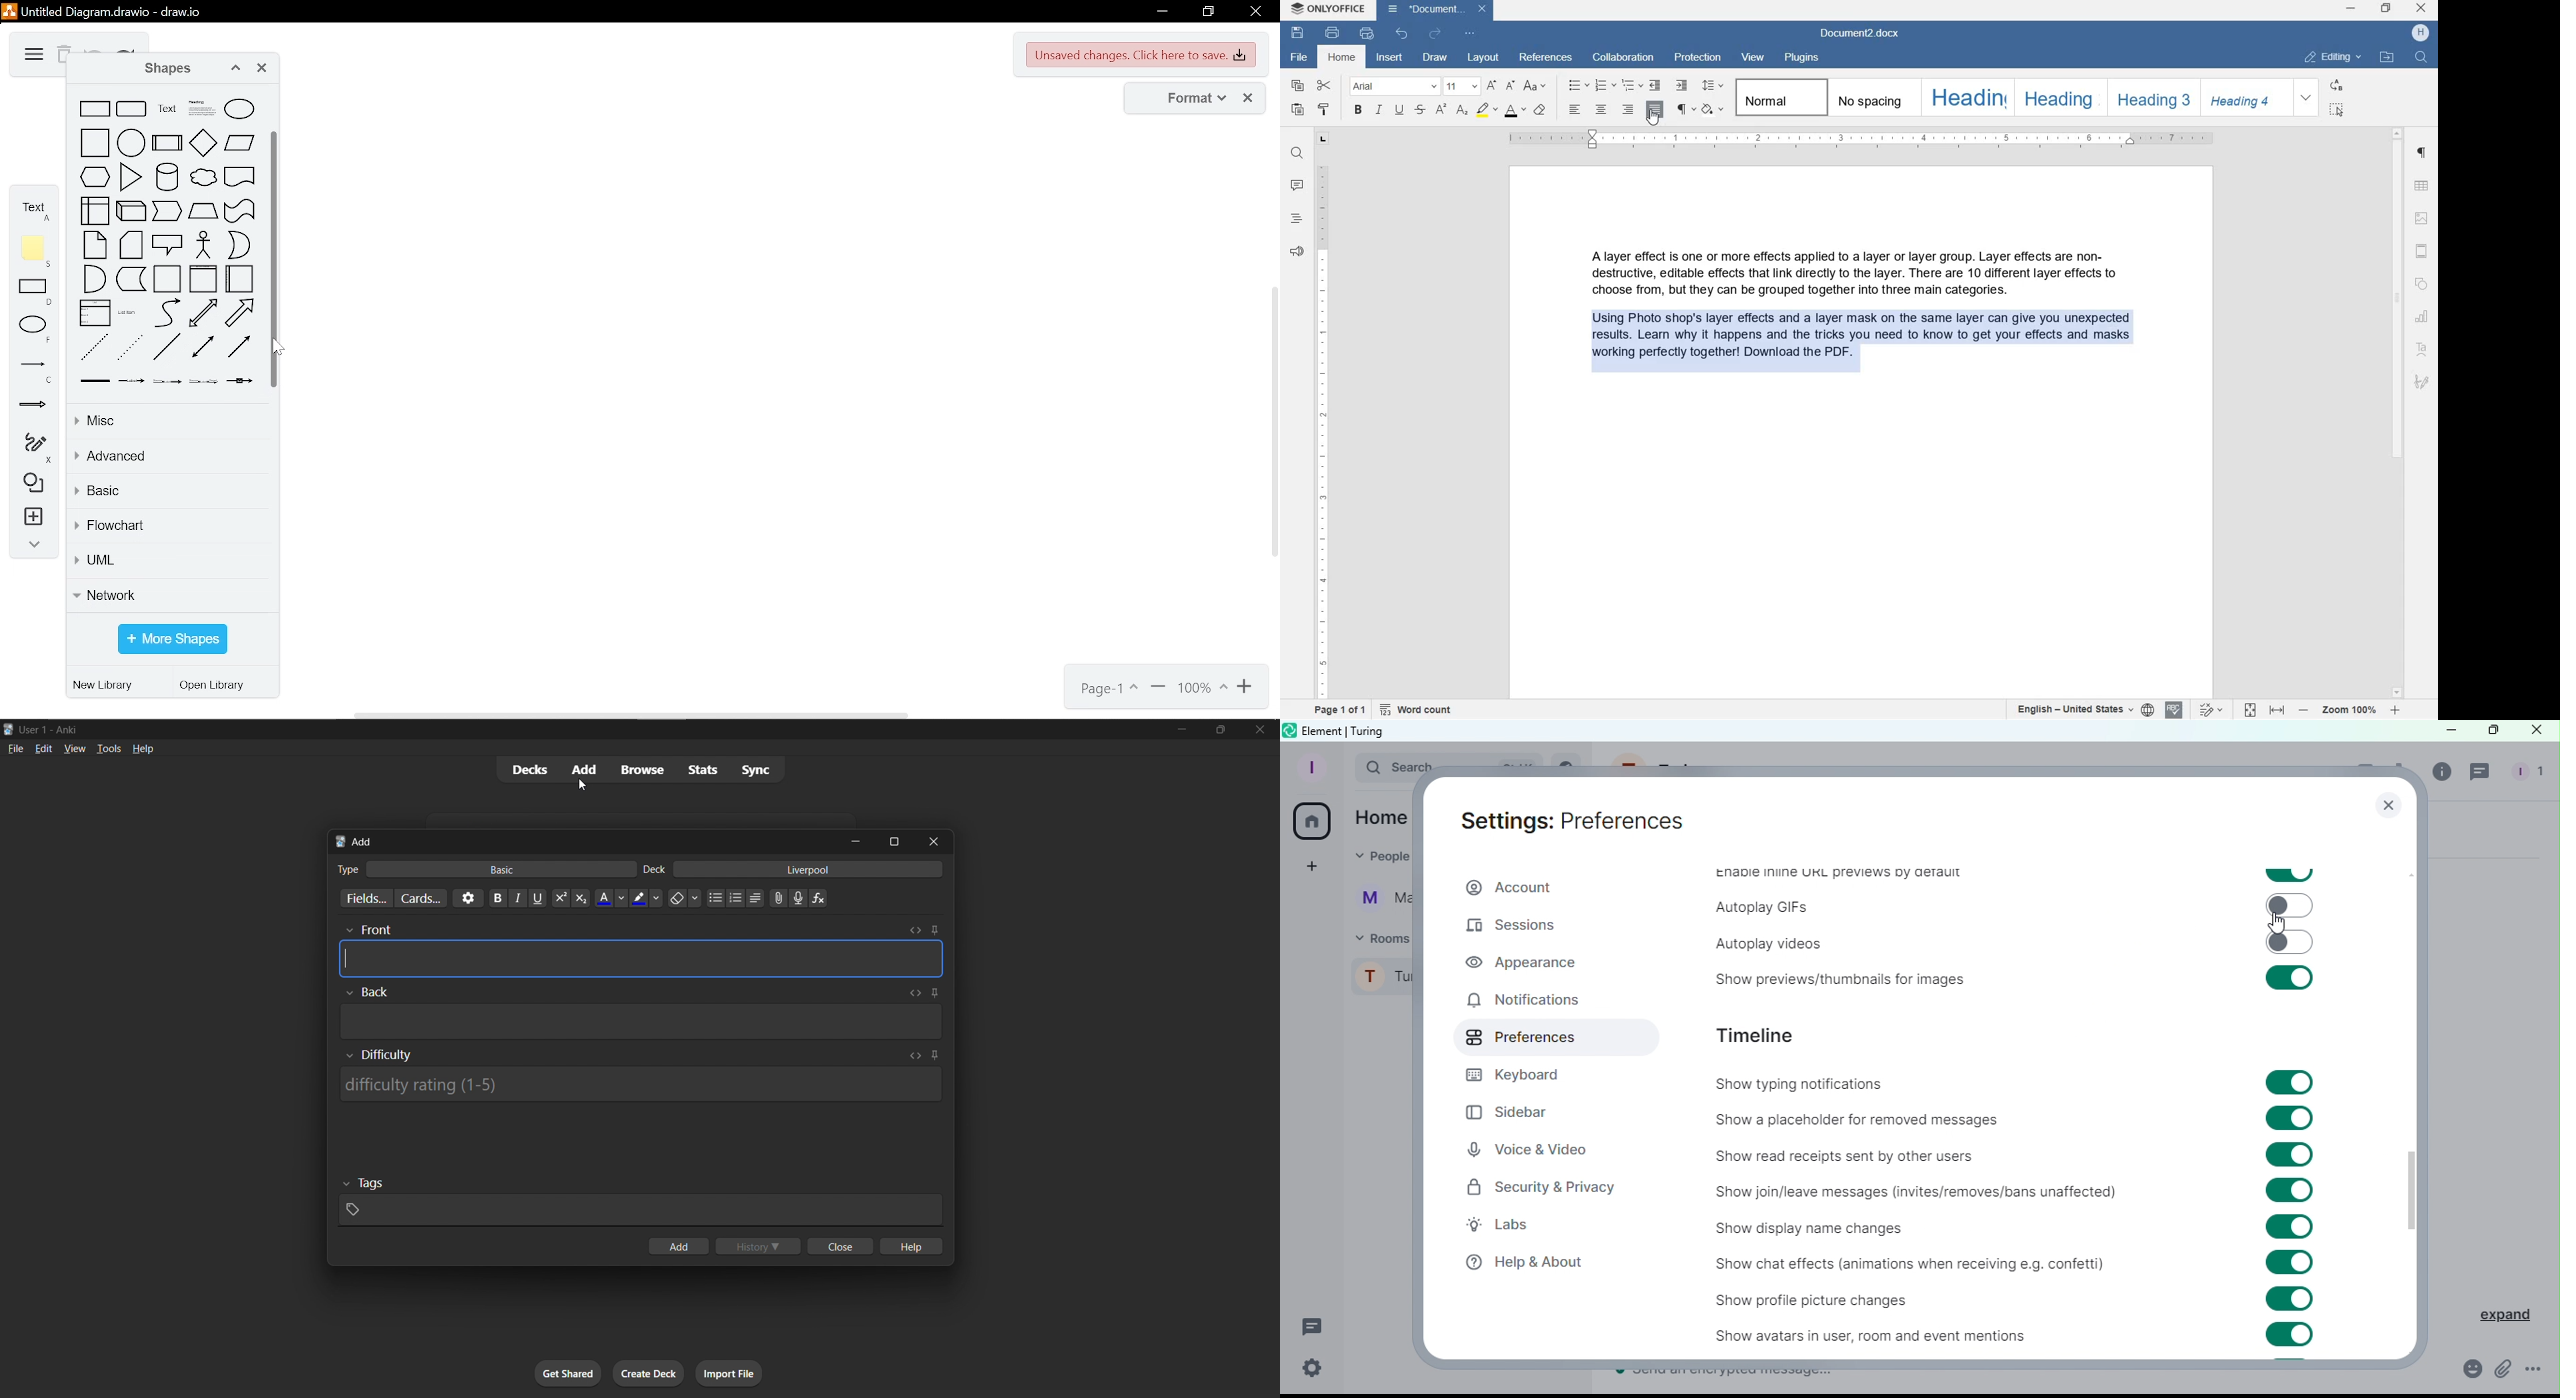  I want to click on link, so click(777, 900).